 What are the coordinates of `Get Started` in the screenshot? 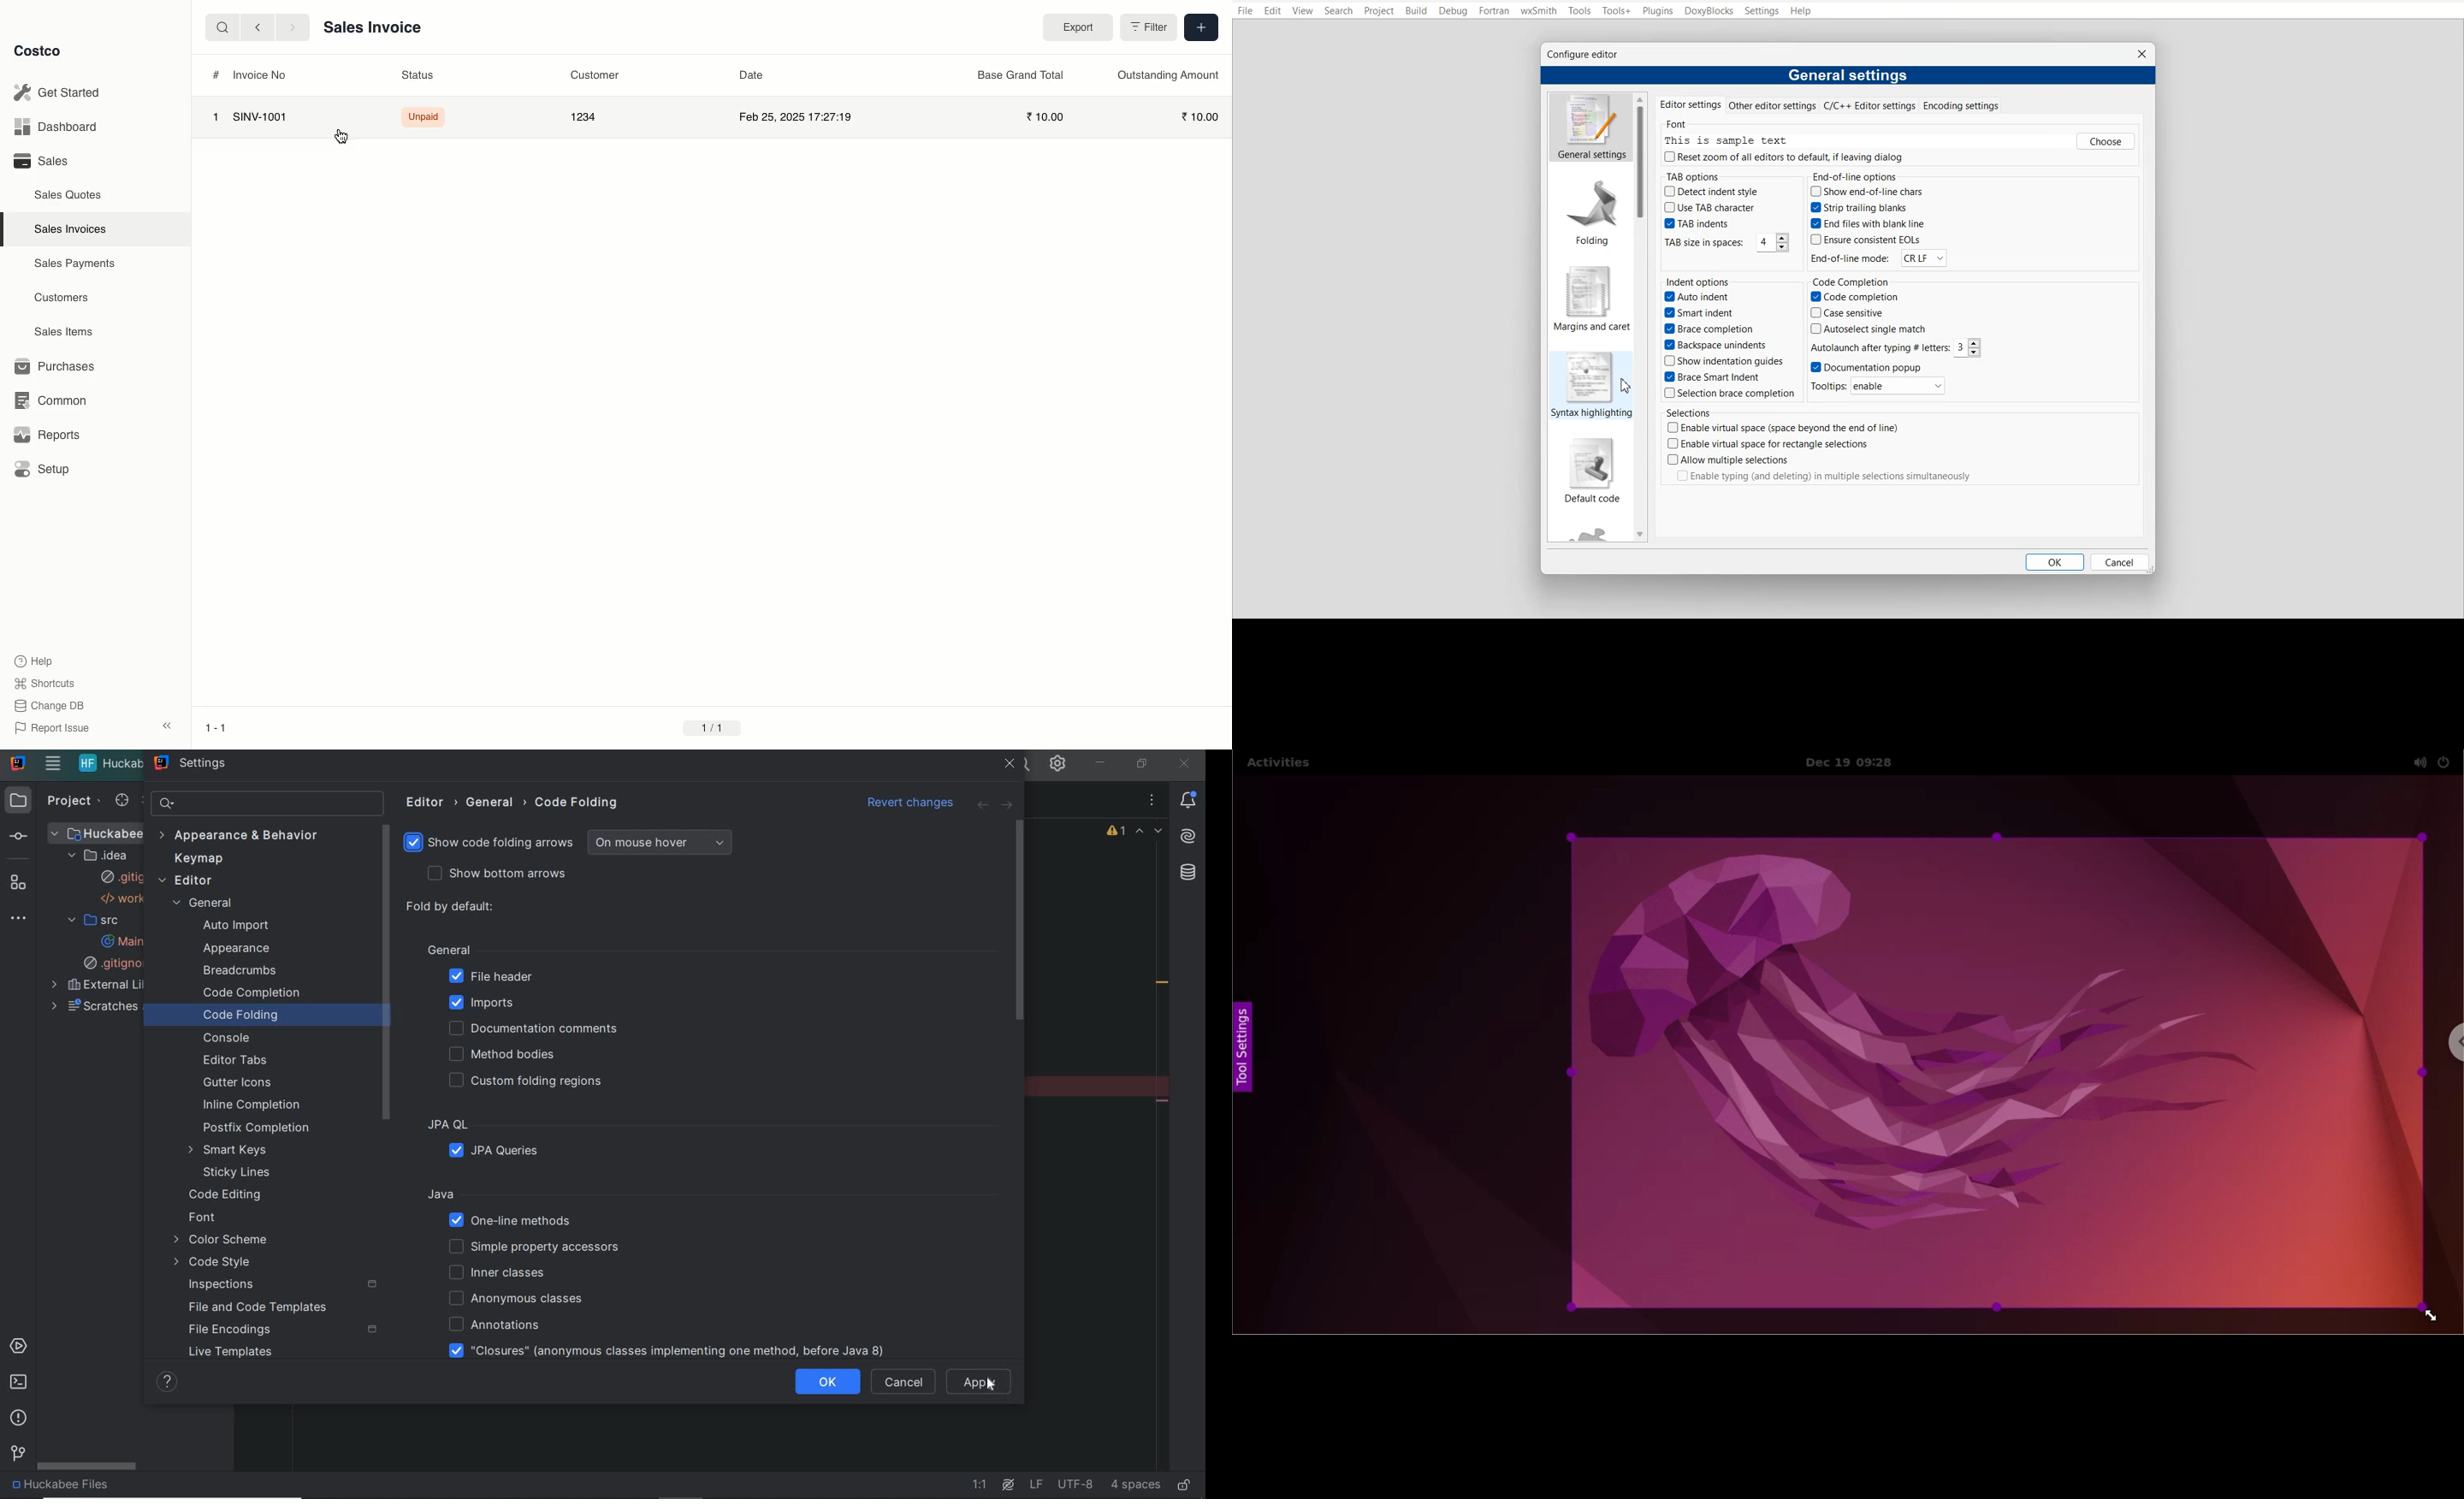 It's located at (63, 92).